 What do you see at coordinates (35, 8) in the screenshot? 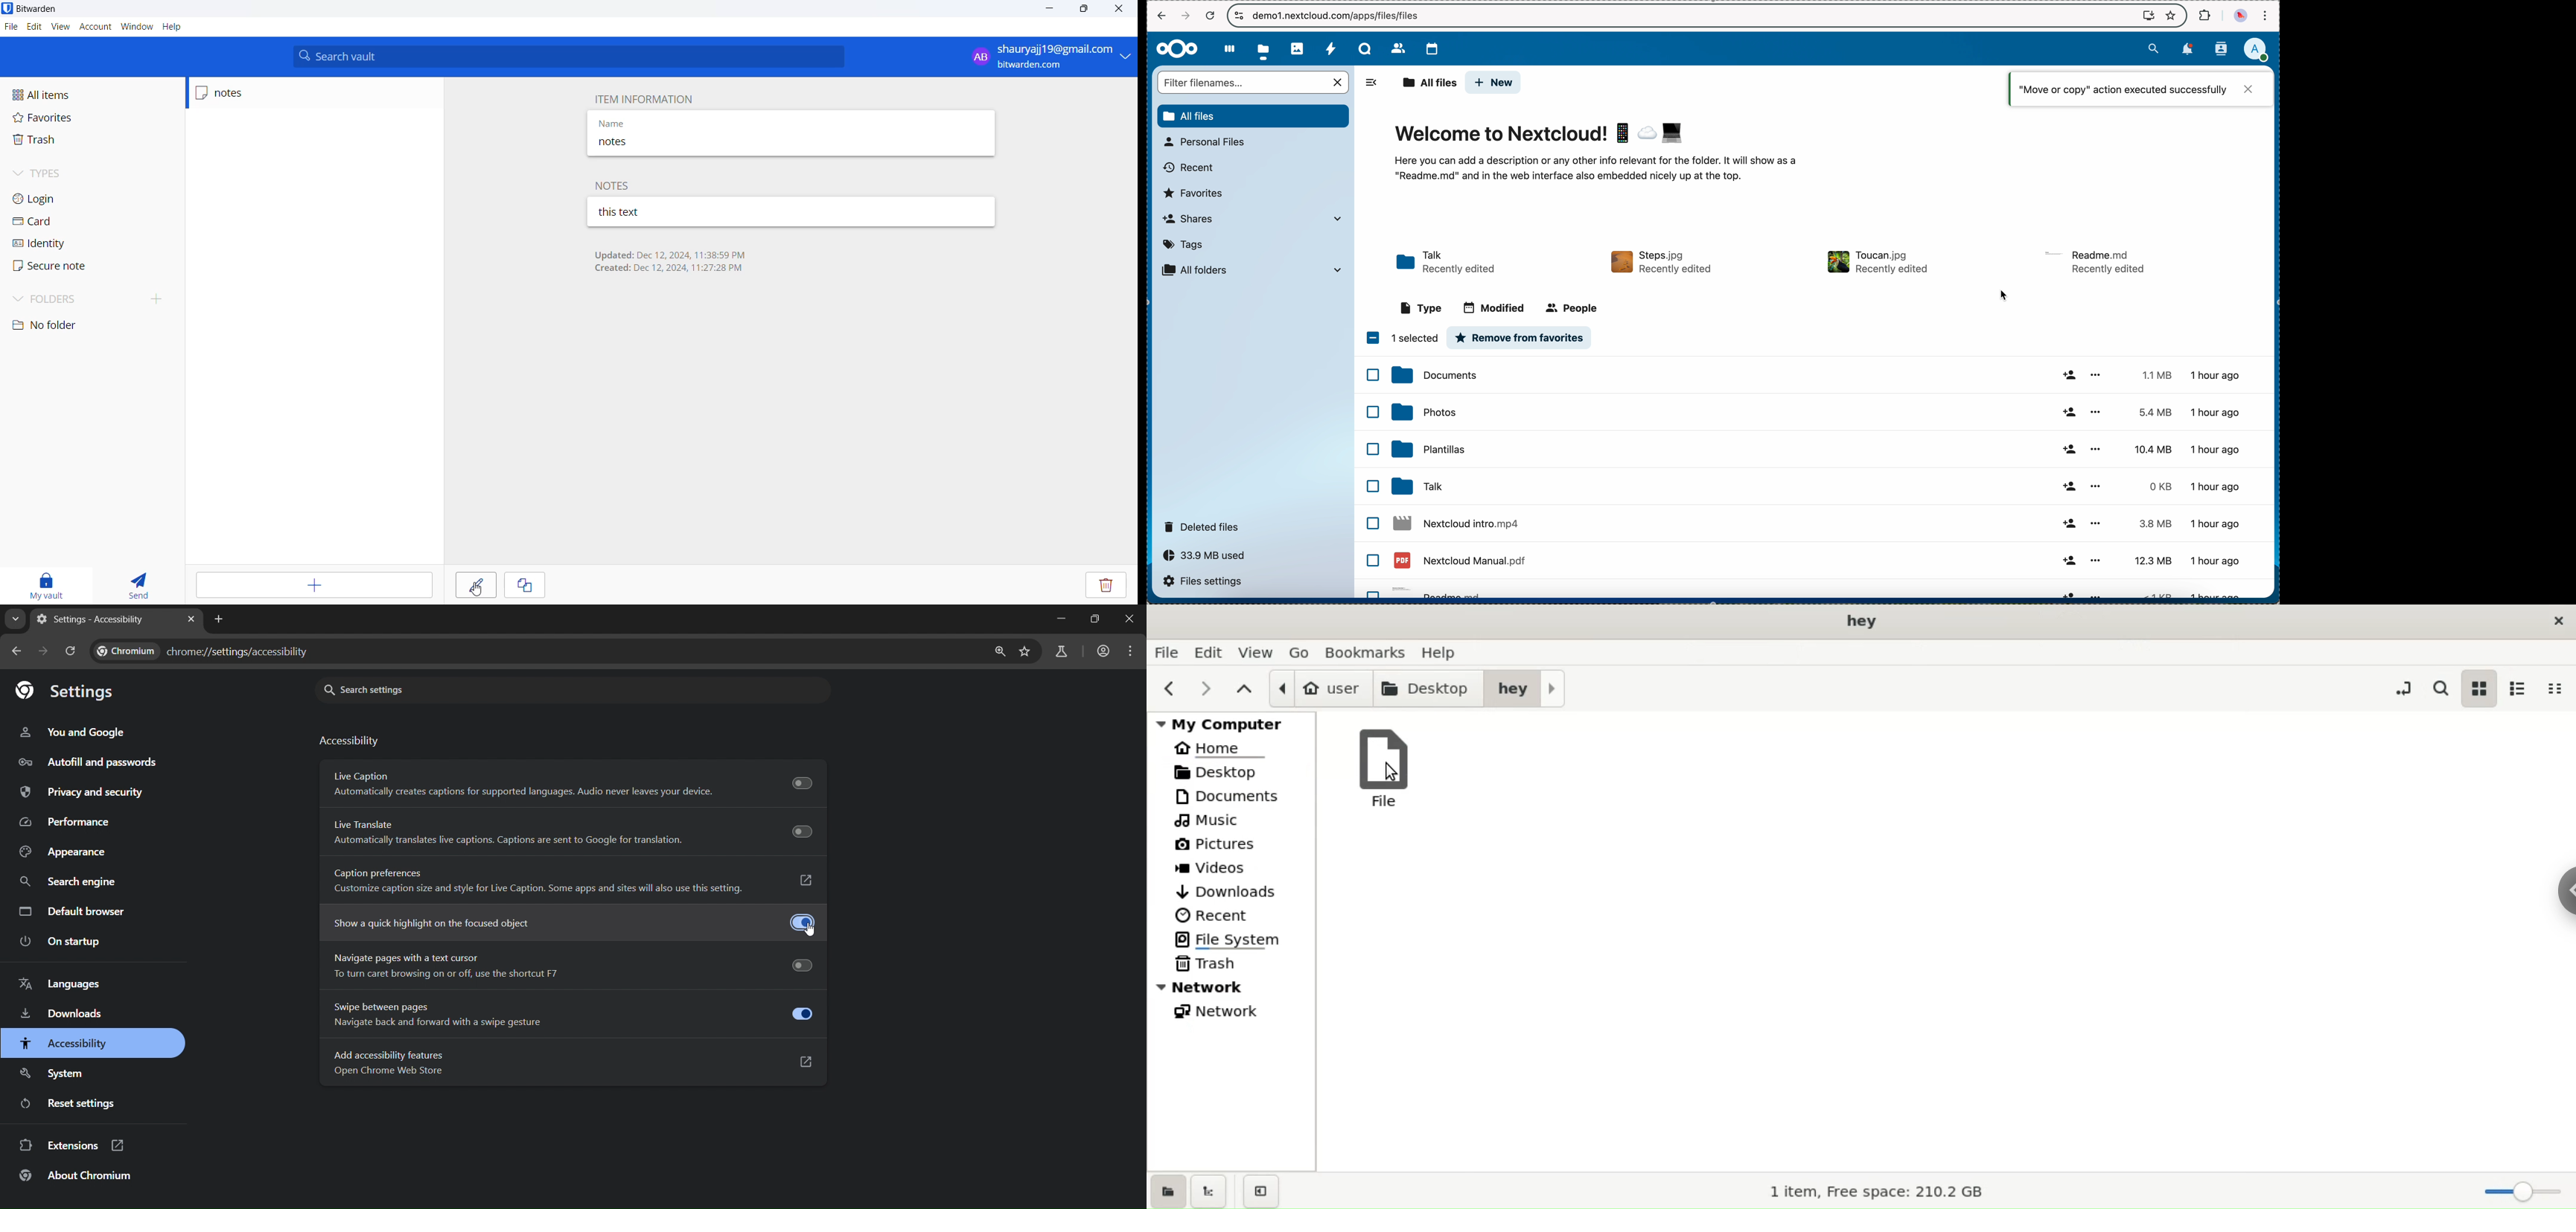
I see `bitwarden` at bounding box center [35, 8].